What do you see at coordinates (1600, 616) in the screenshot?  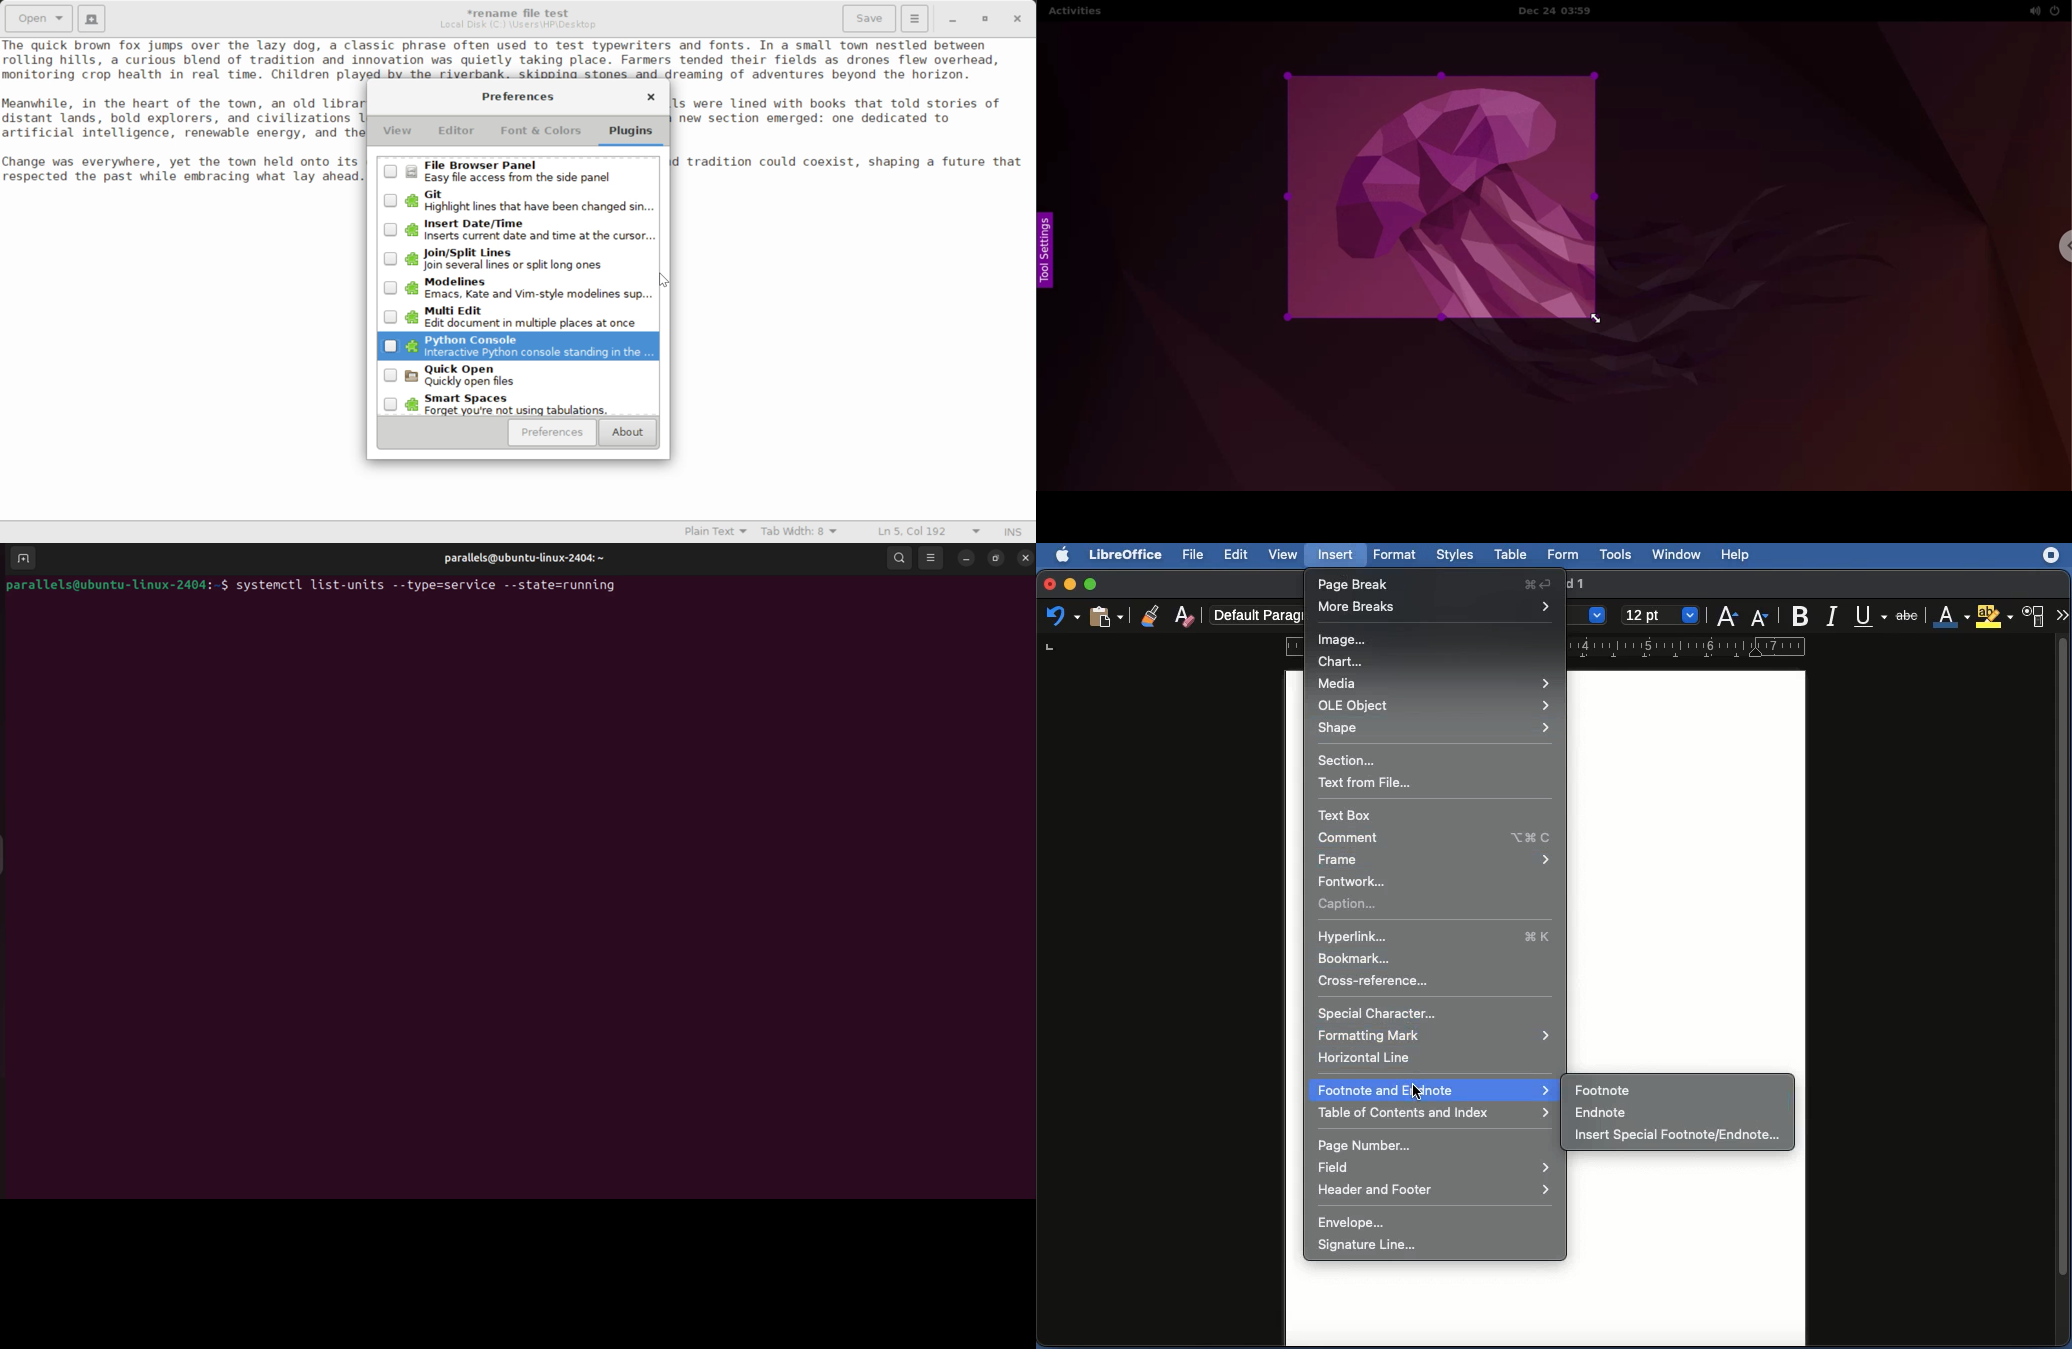 I see `drop down` at bounding box center [1600, 616].